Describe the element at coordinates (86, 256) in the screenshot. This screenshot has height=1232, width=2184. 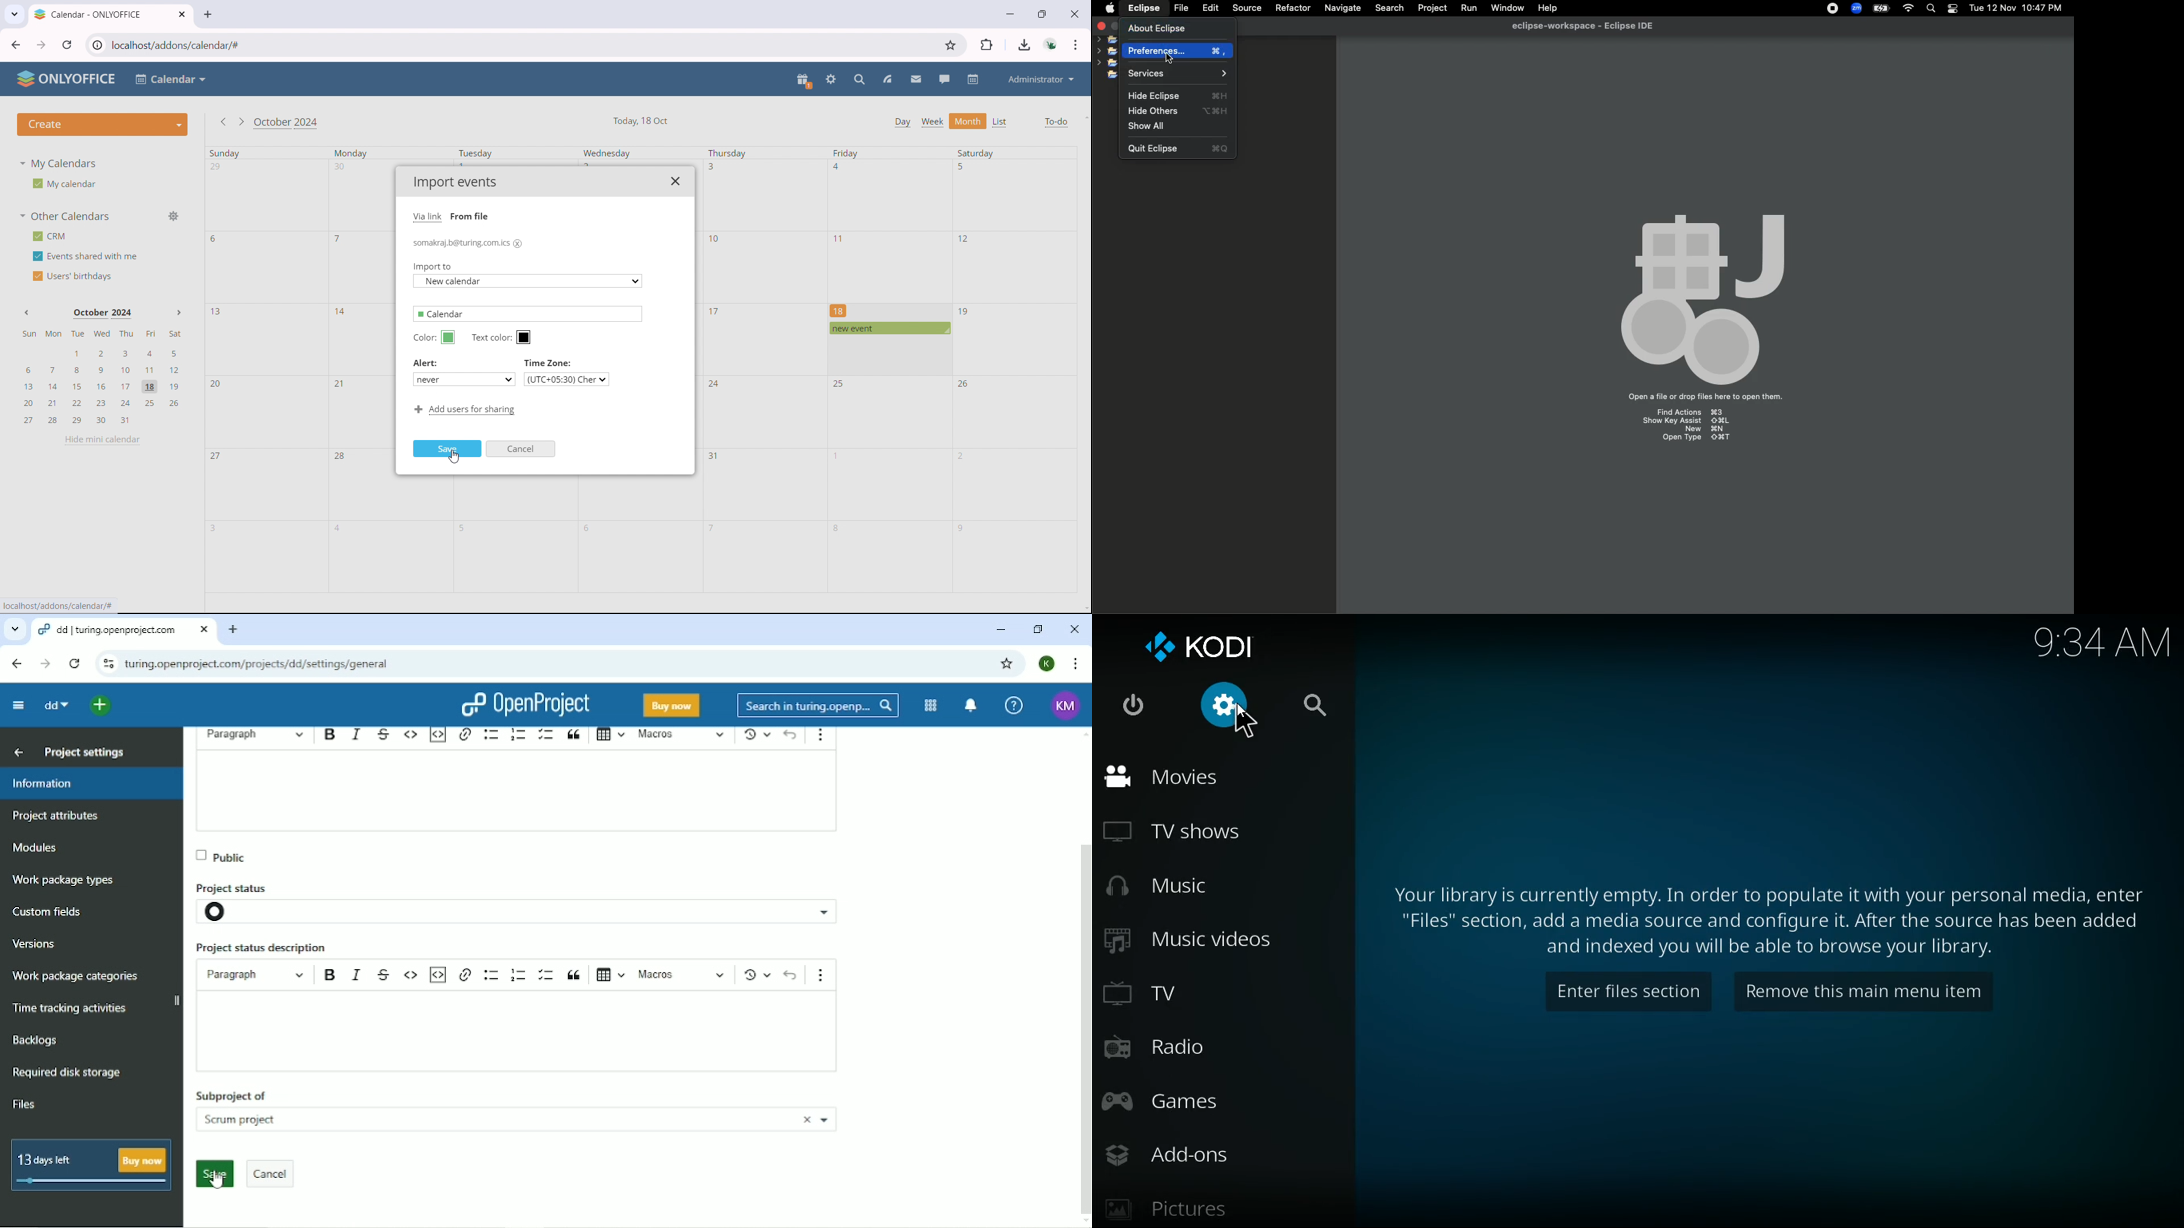
I see `events shared with me` at that location.